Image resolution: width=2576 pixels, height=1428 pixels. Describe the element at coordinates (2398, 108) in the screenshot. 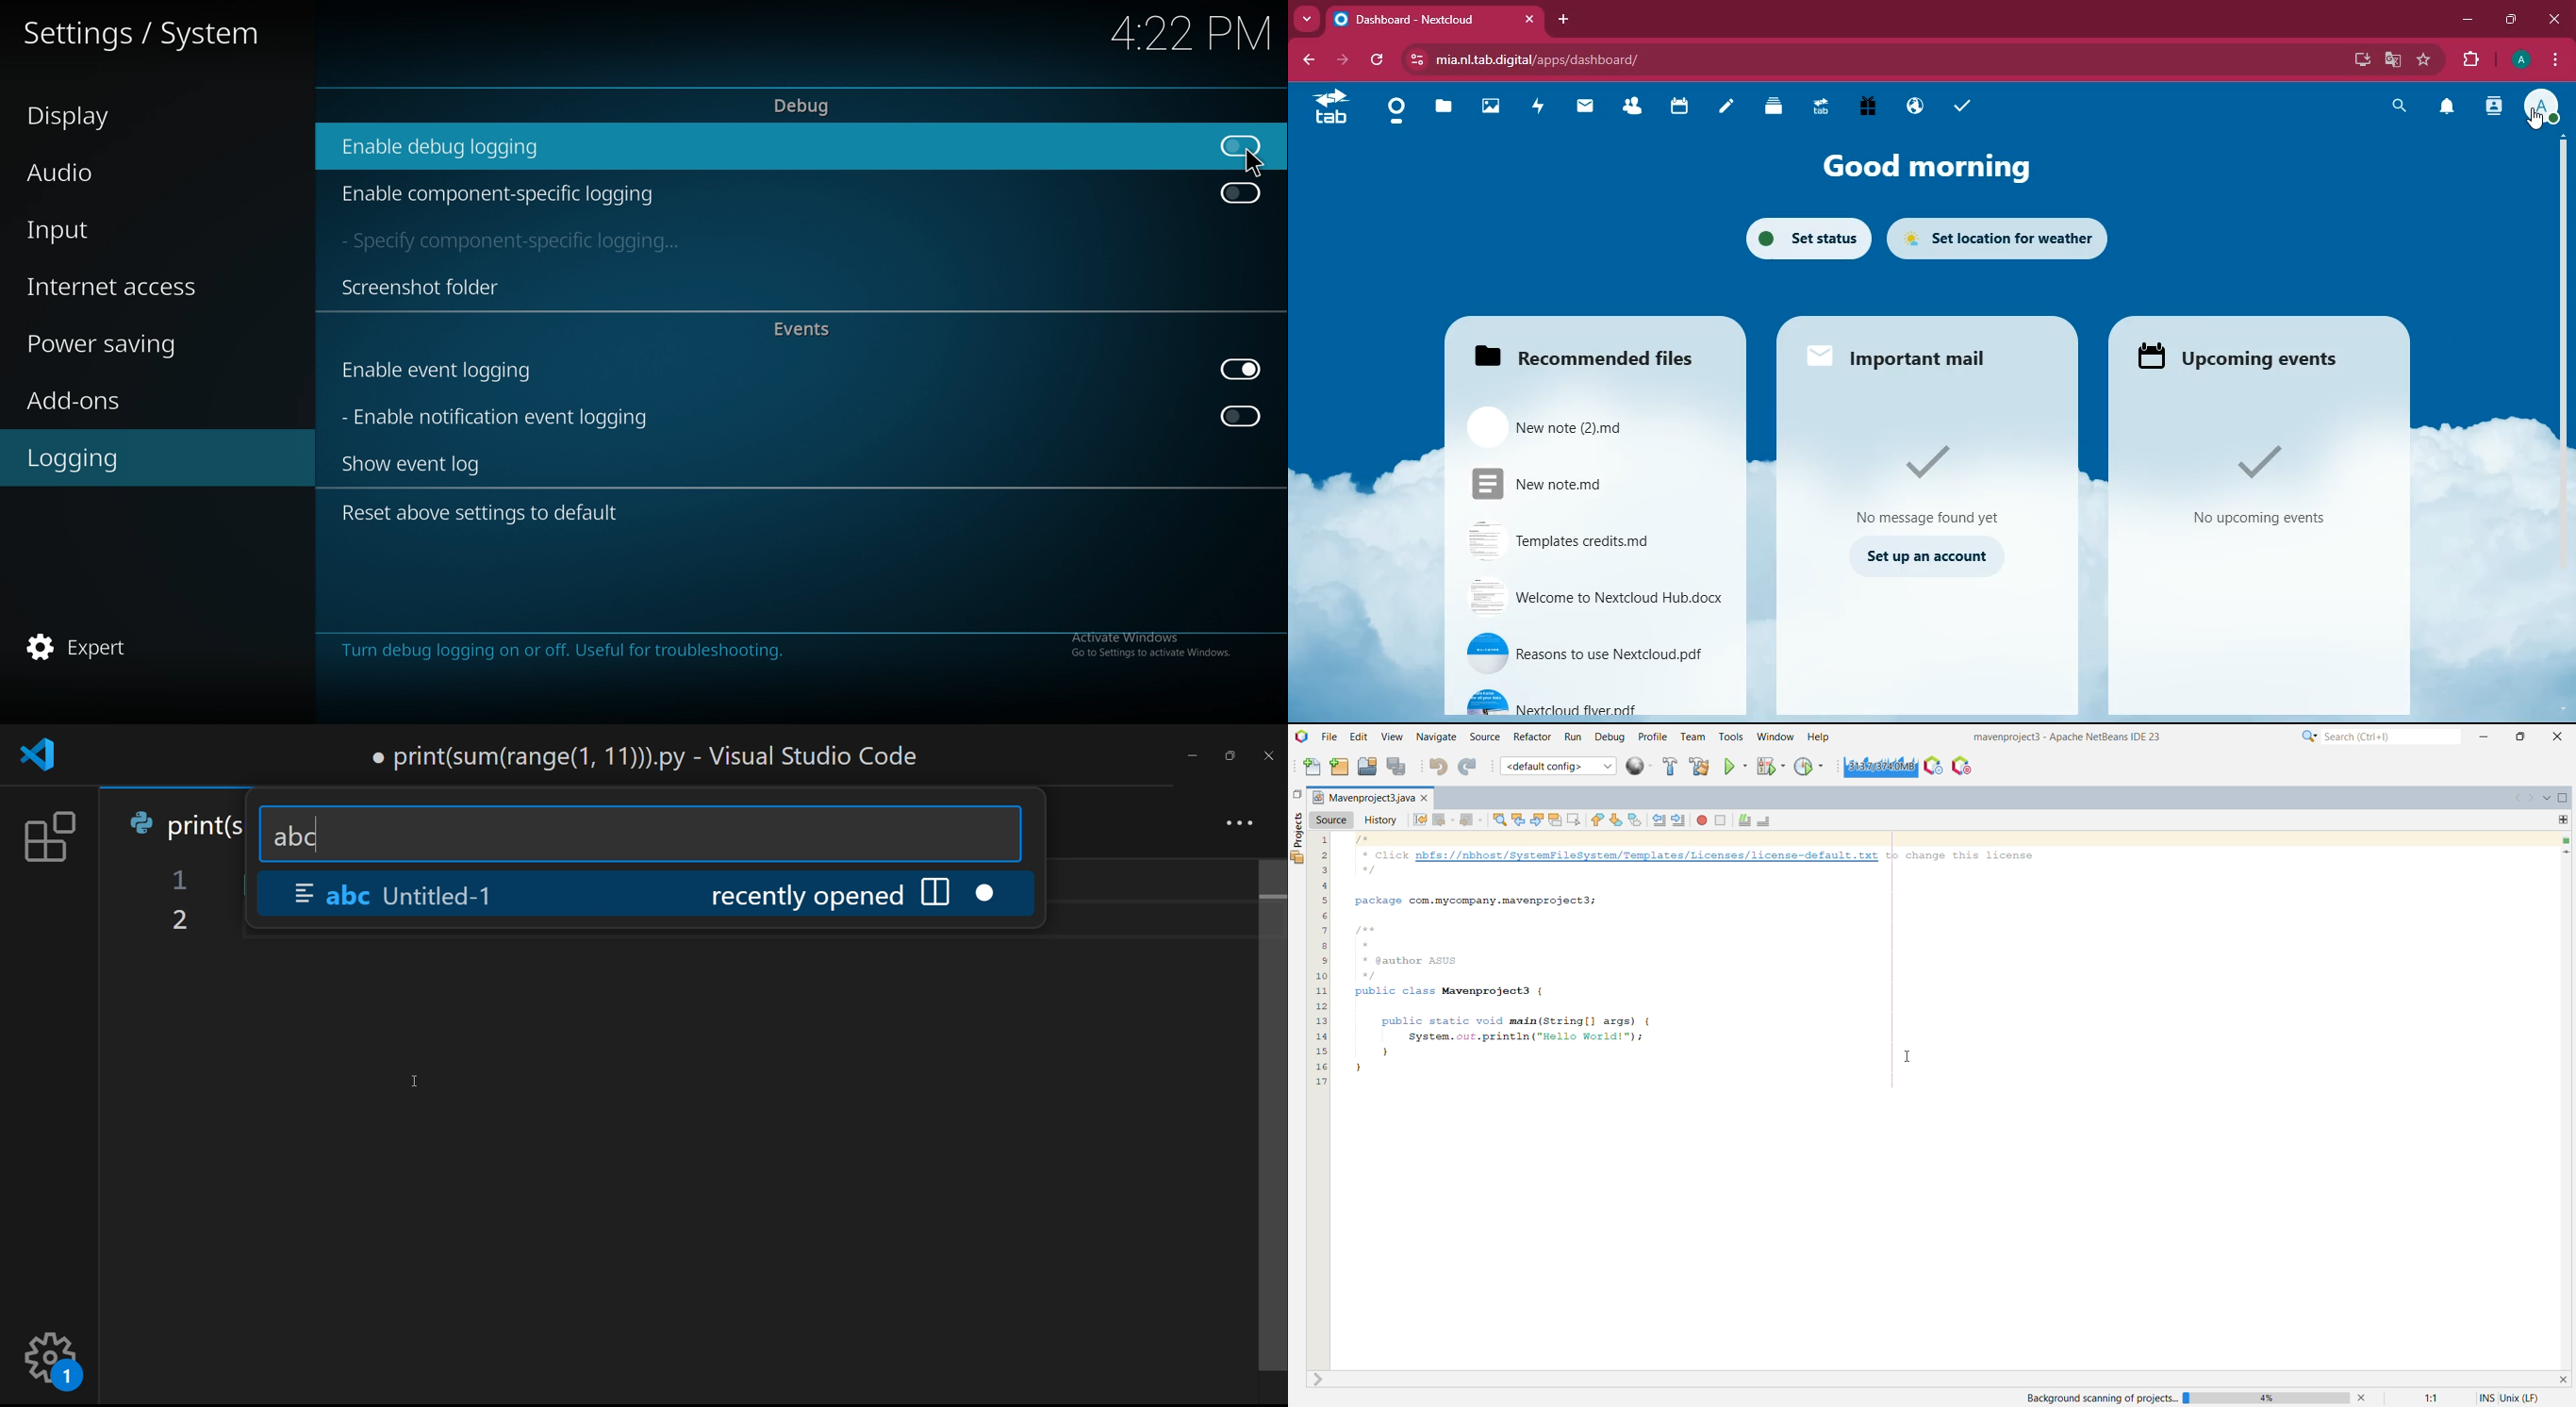

I see `search` at that location.